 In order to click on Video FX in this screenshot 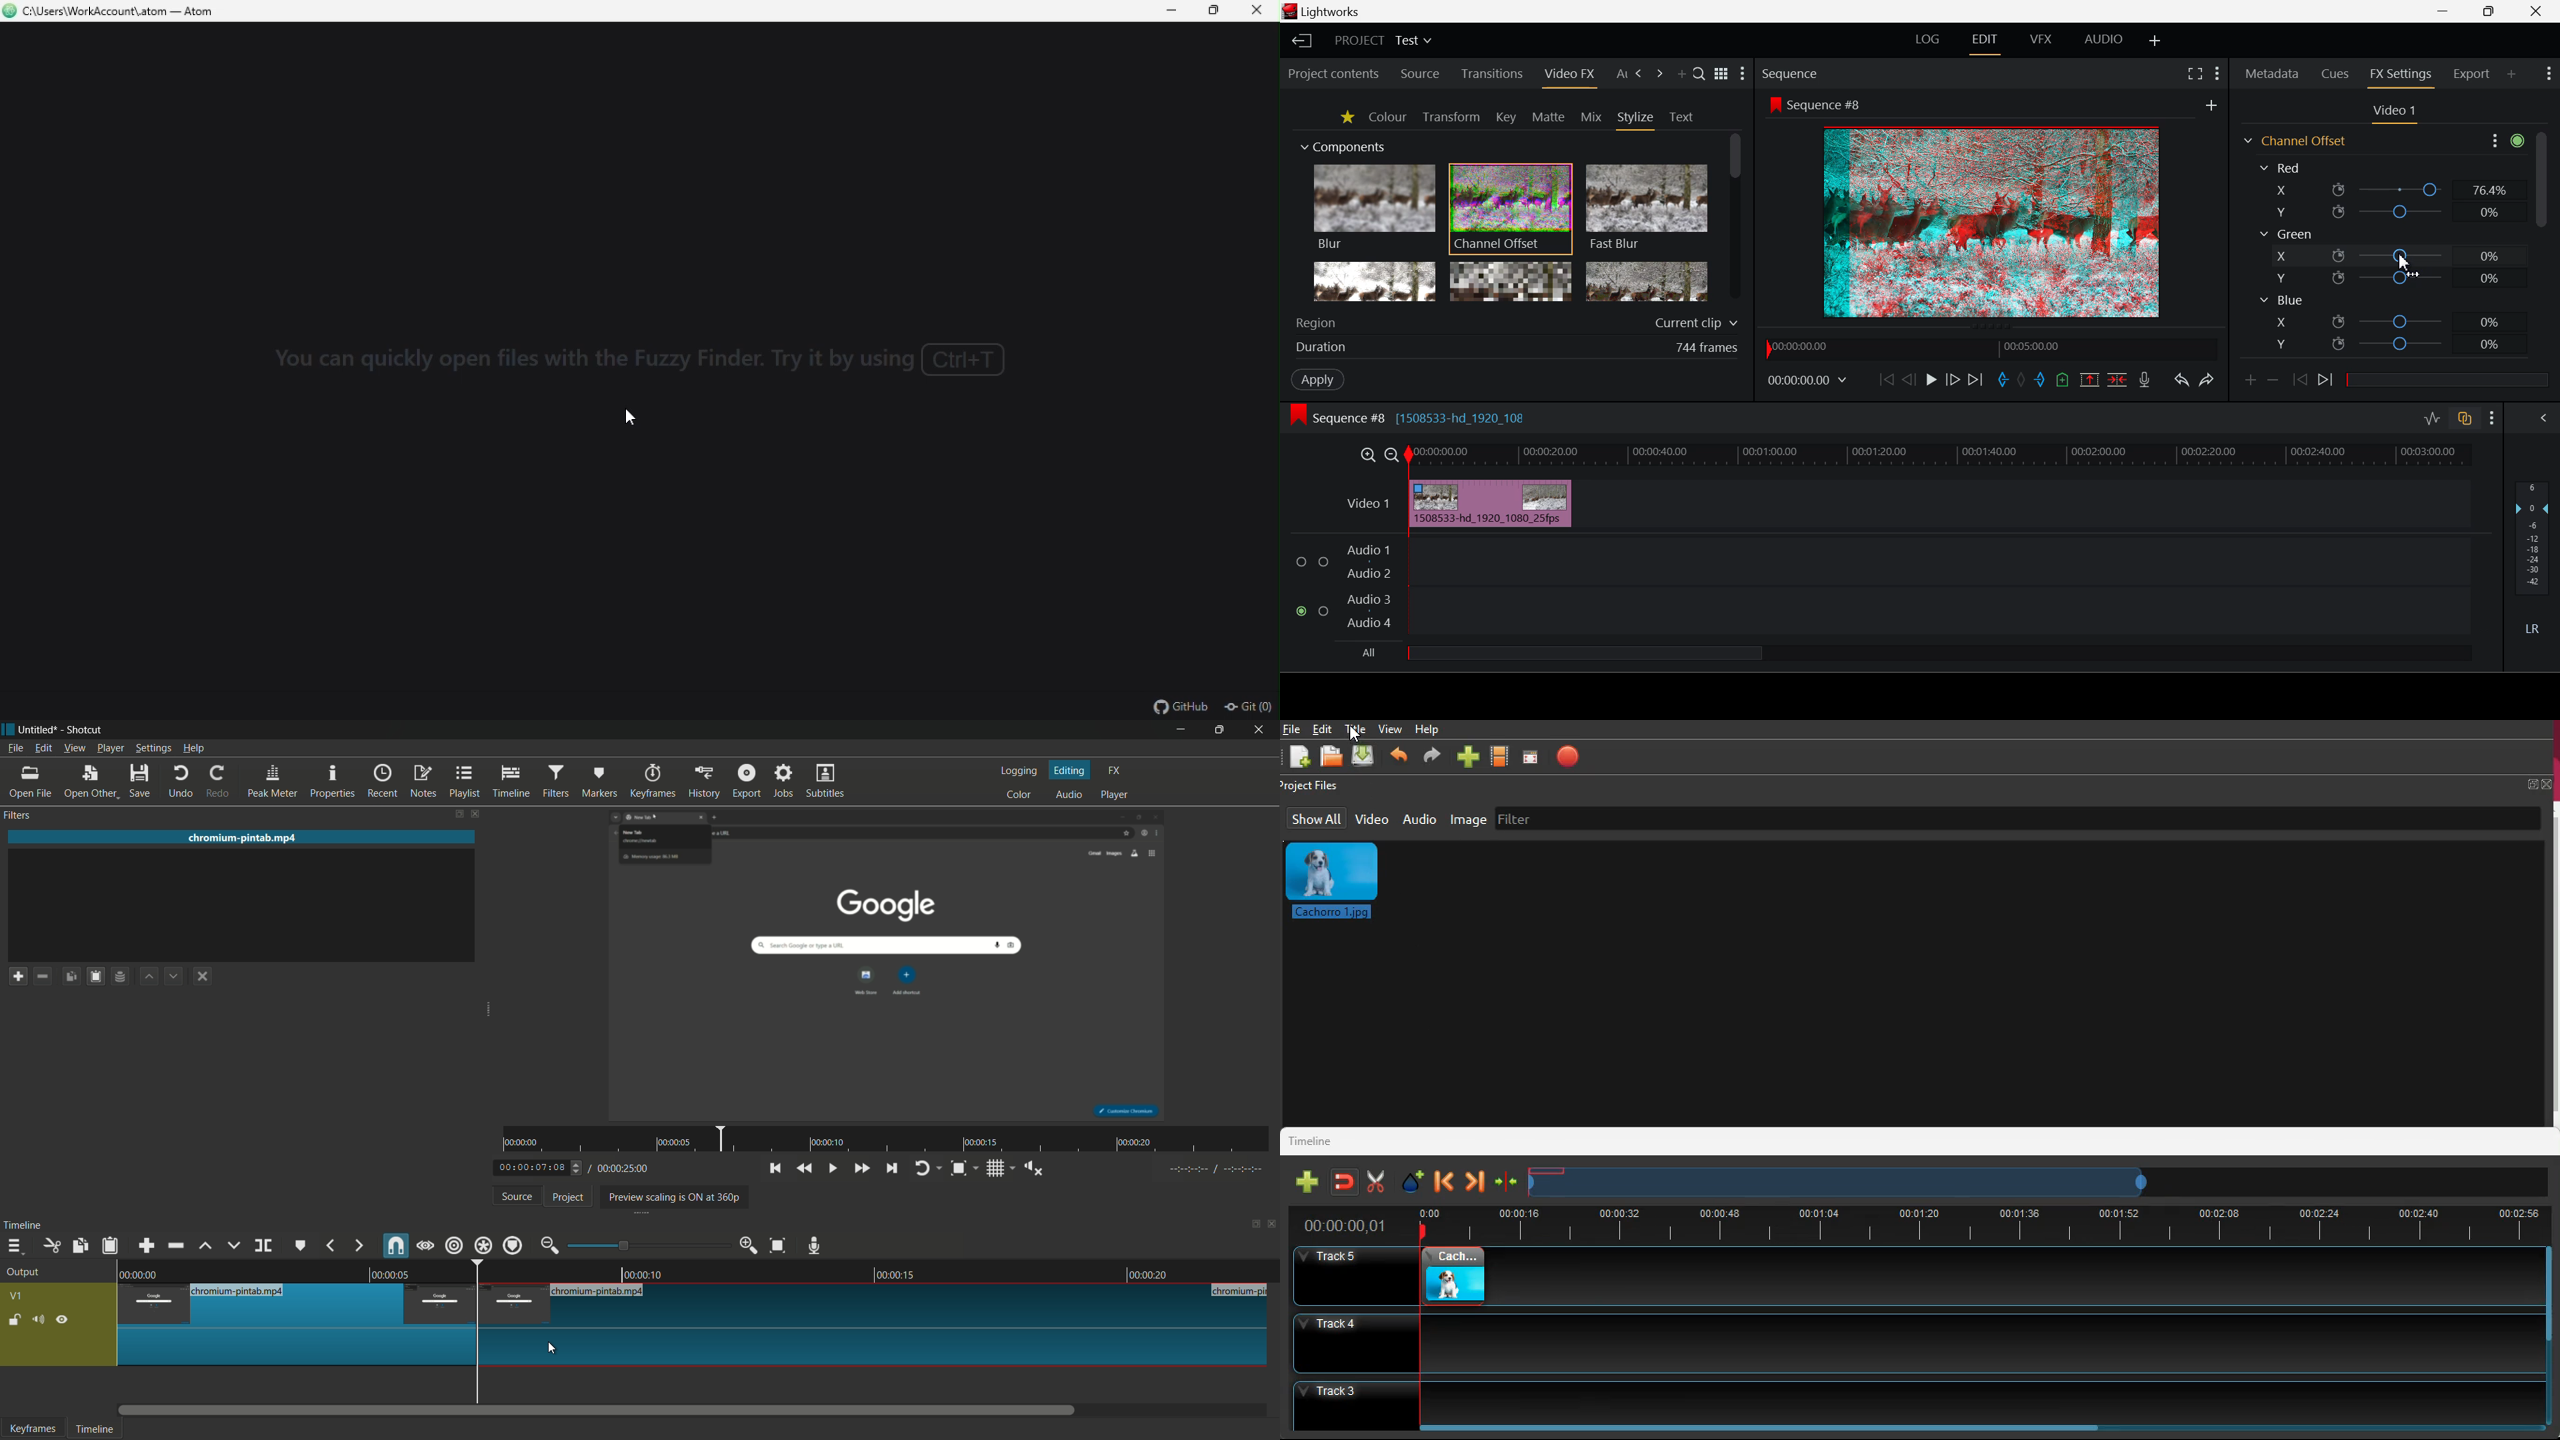, I will do `click(1569, 77)`.